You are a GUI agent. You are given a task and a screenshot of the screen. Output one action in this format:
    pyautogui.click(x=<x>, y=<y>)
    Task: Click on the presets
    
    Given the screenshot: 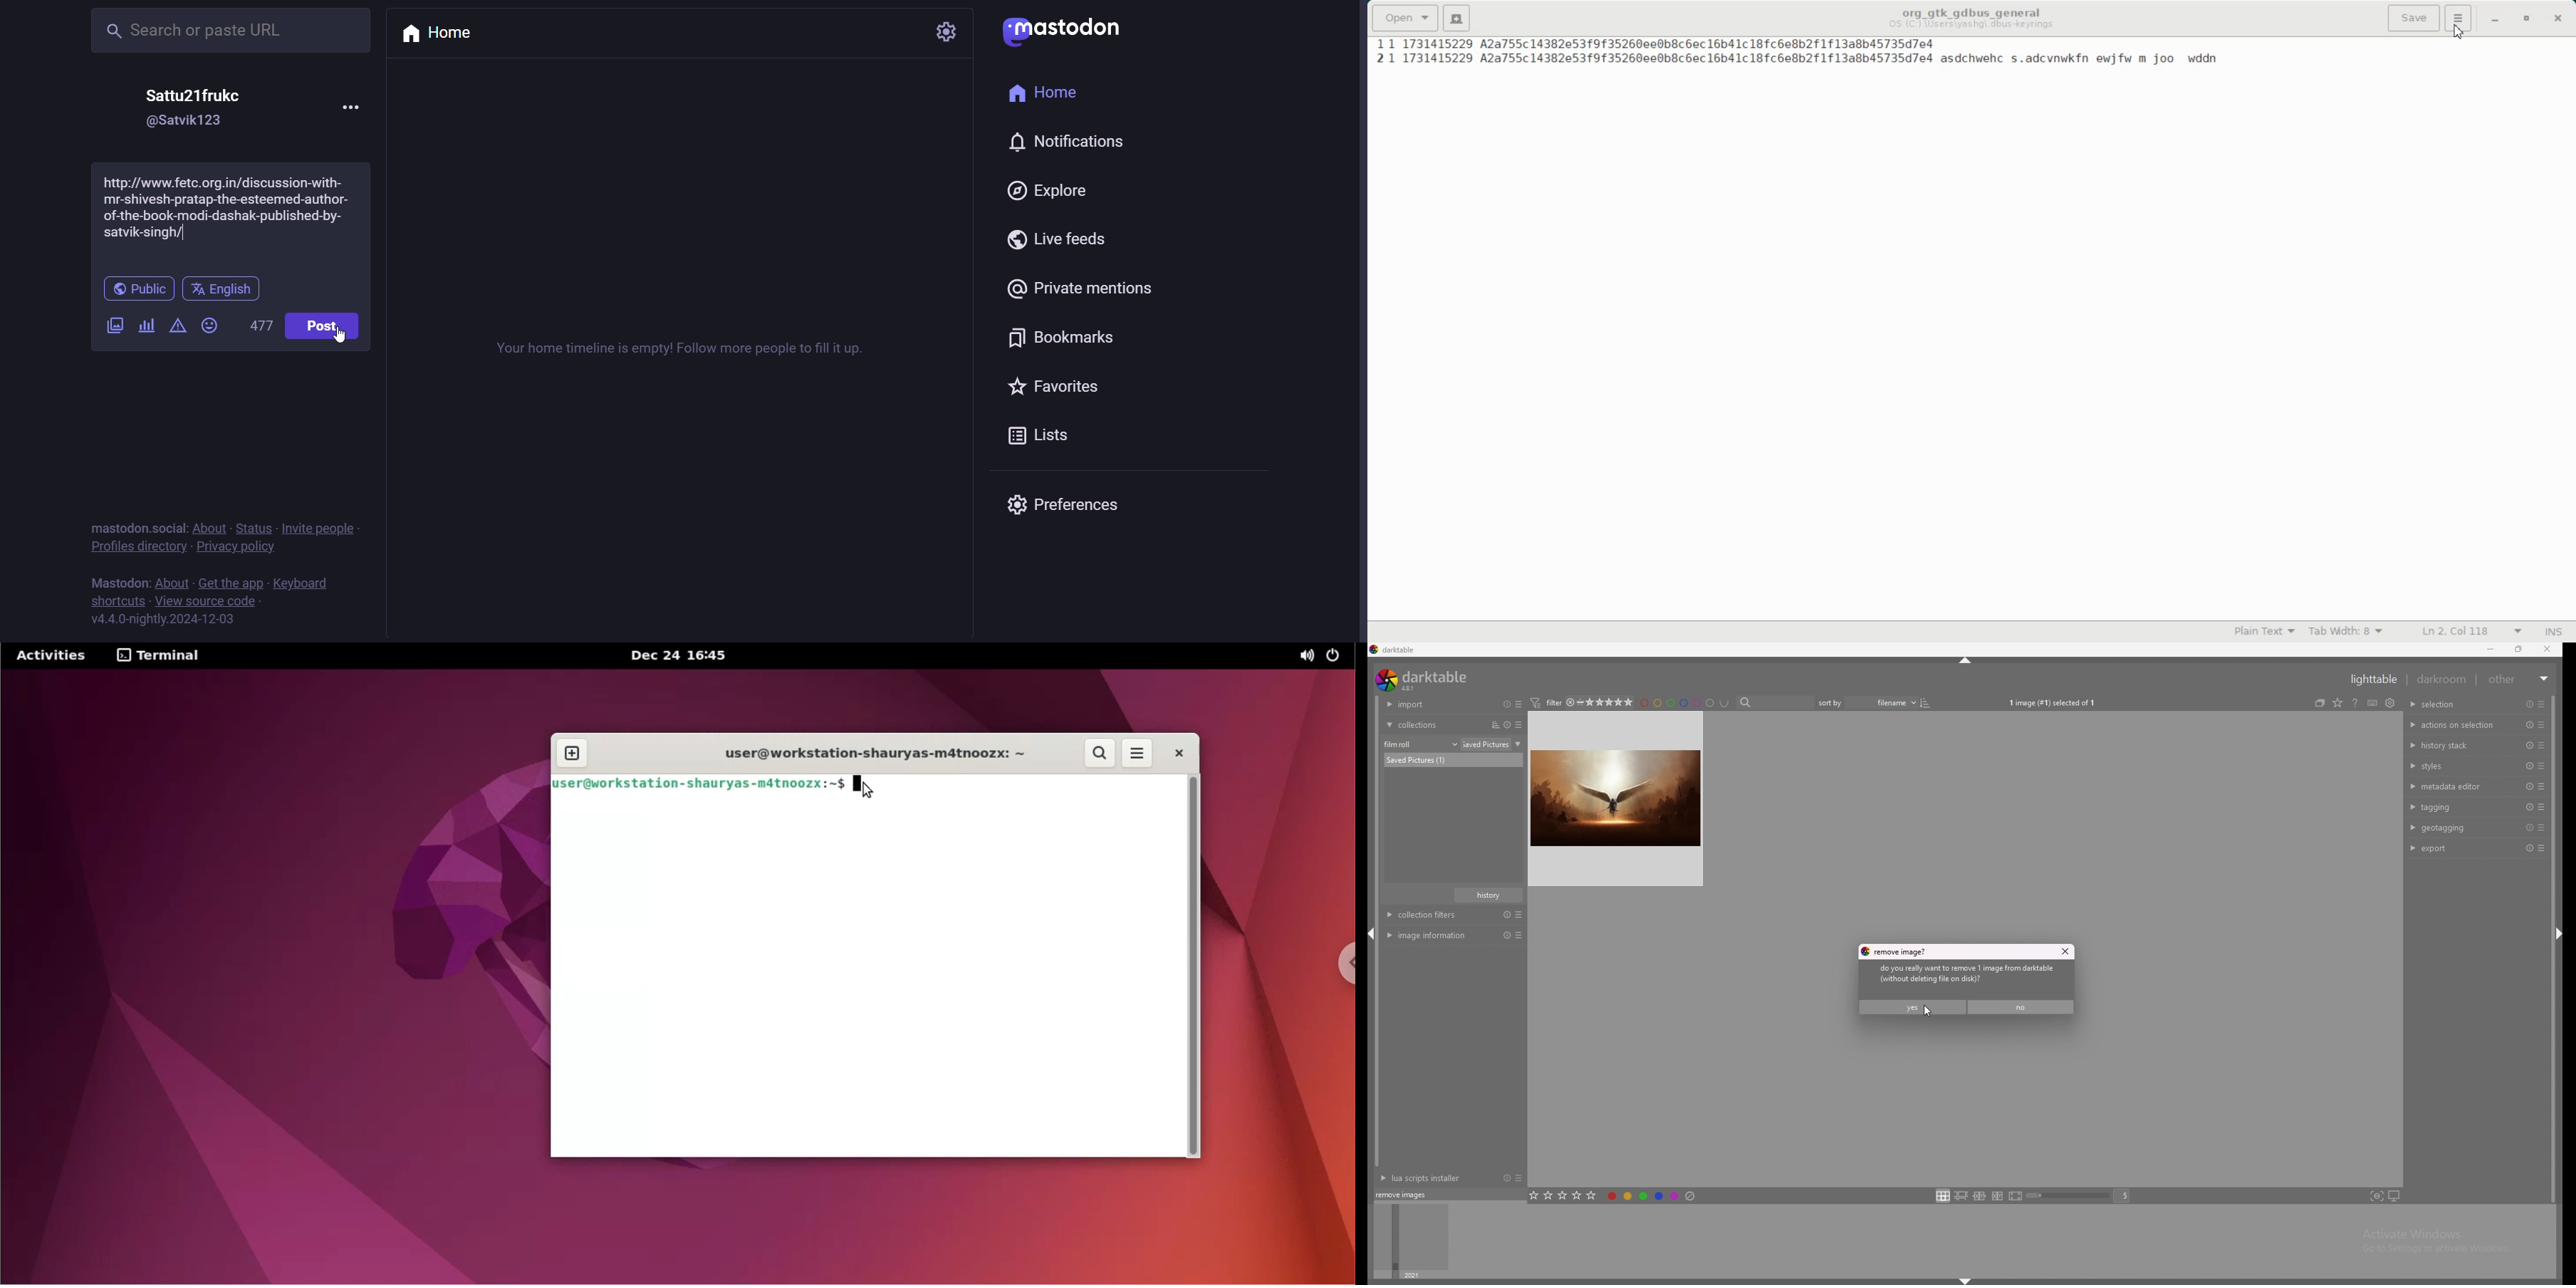 What is the action you would take?
    pyautogui.click(x=2541, y=786)
    